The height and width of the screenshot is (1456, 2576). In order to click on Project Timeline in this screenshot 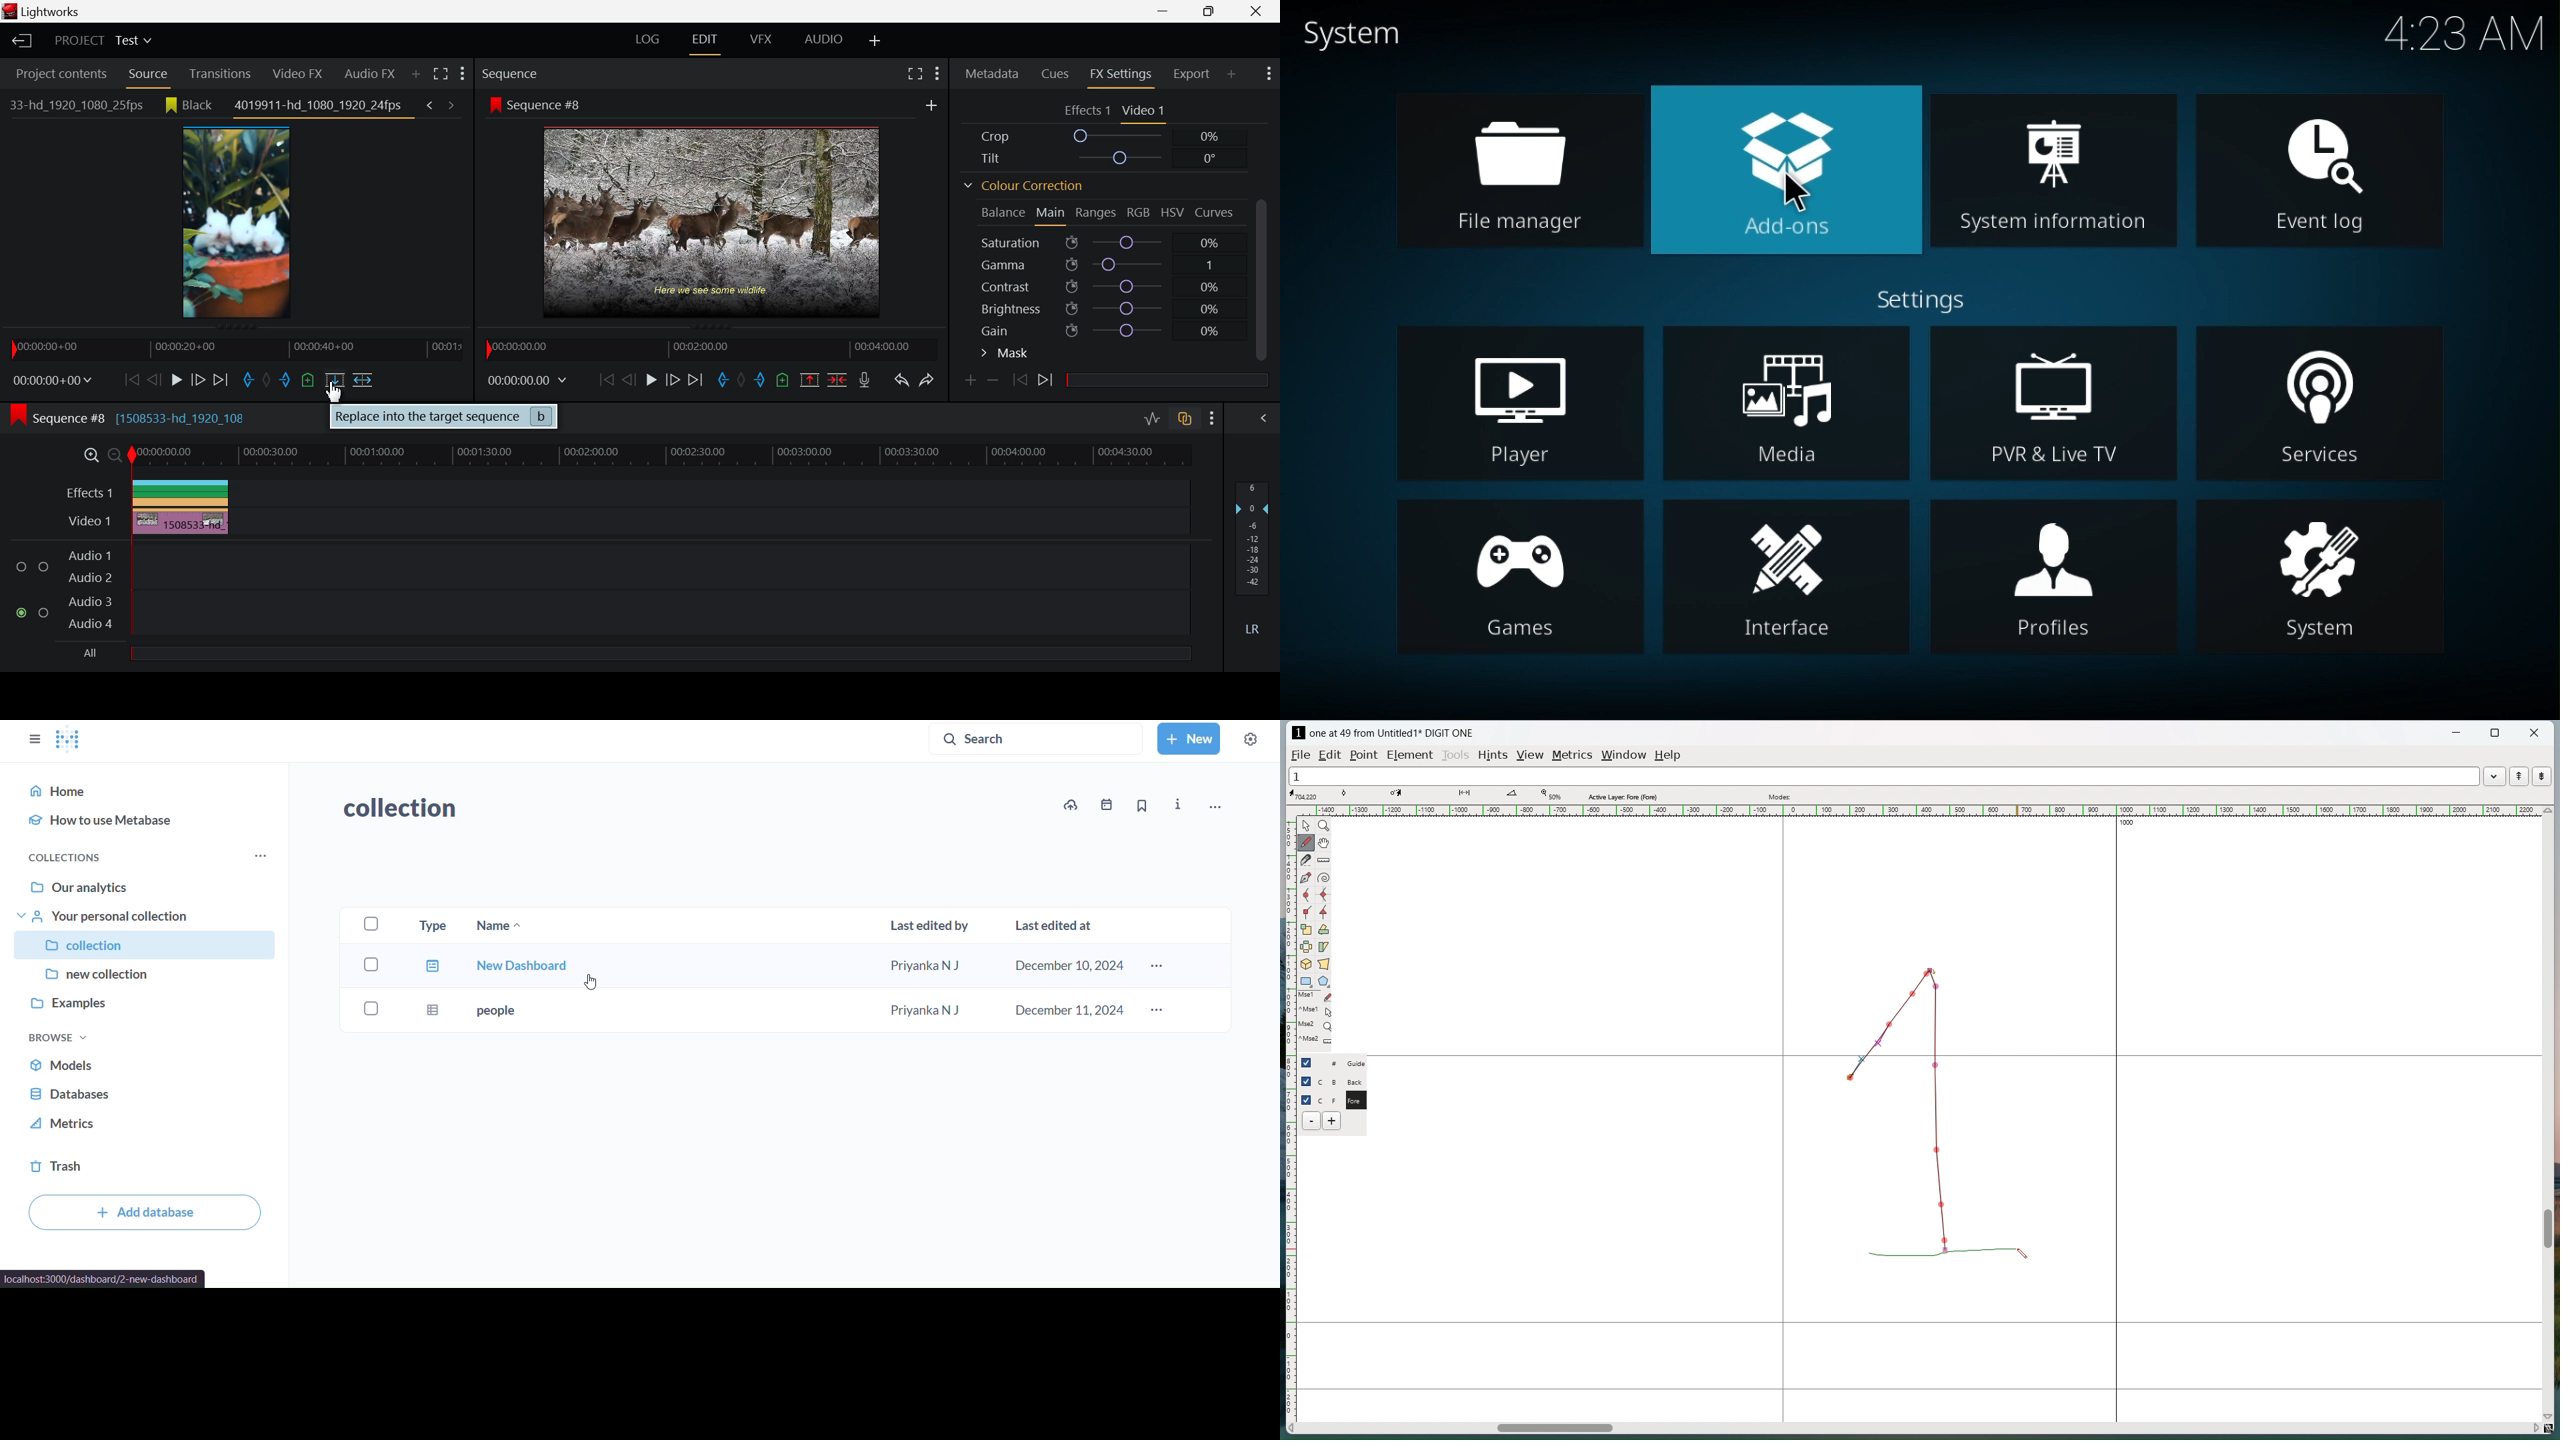, I will do `click(663, 457)`.